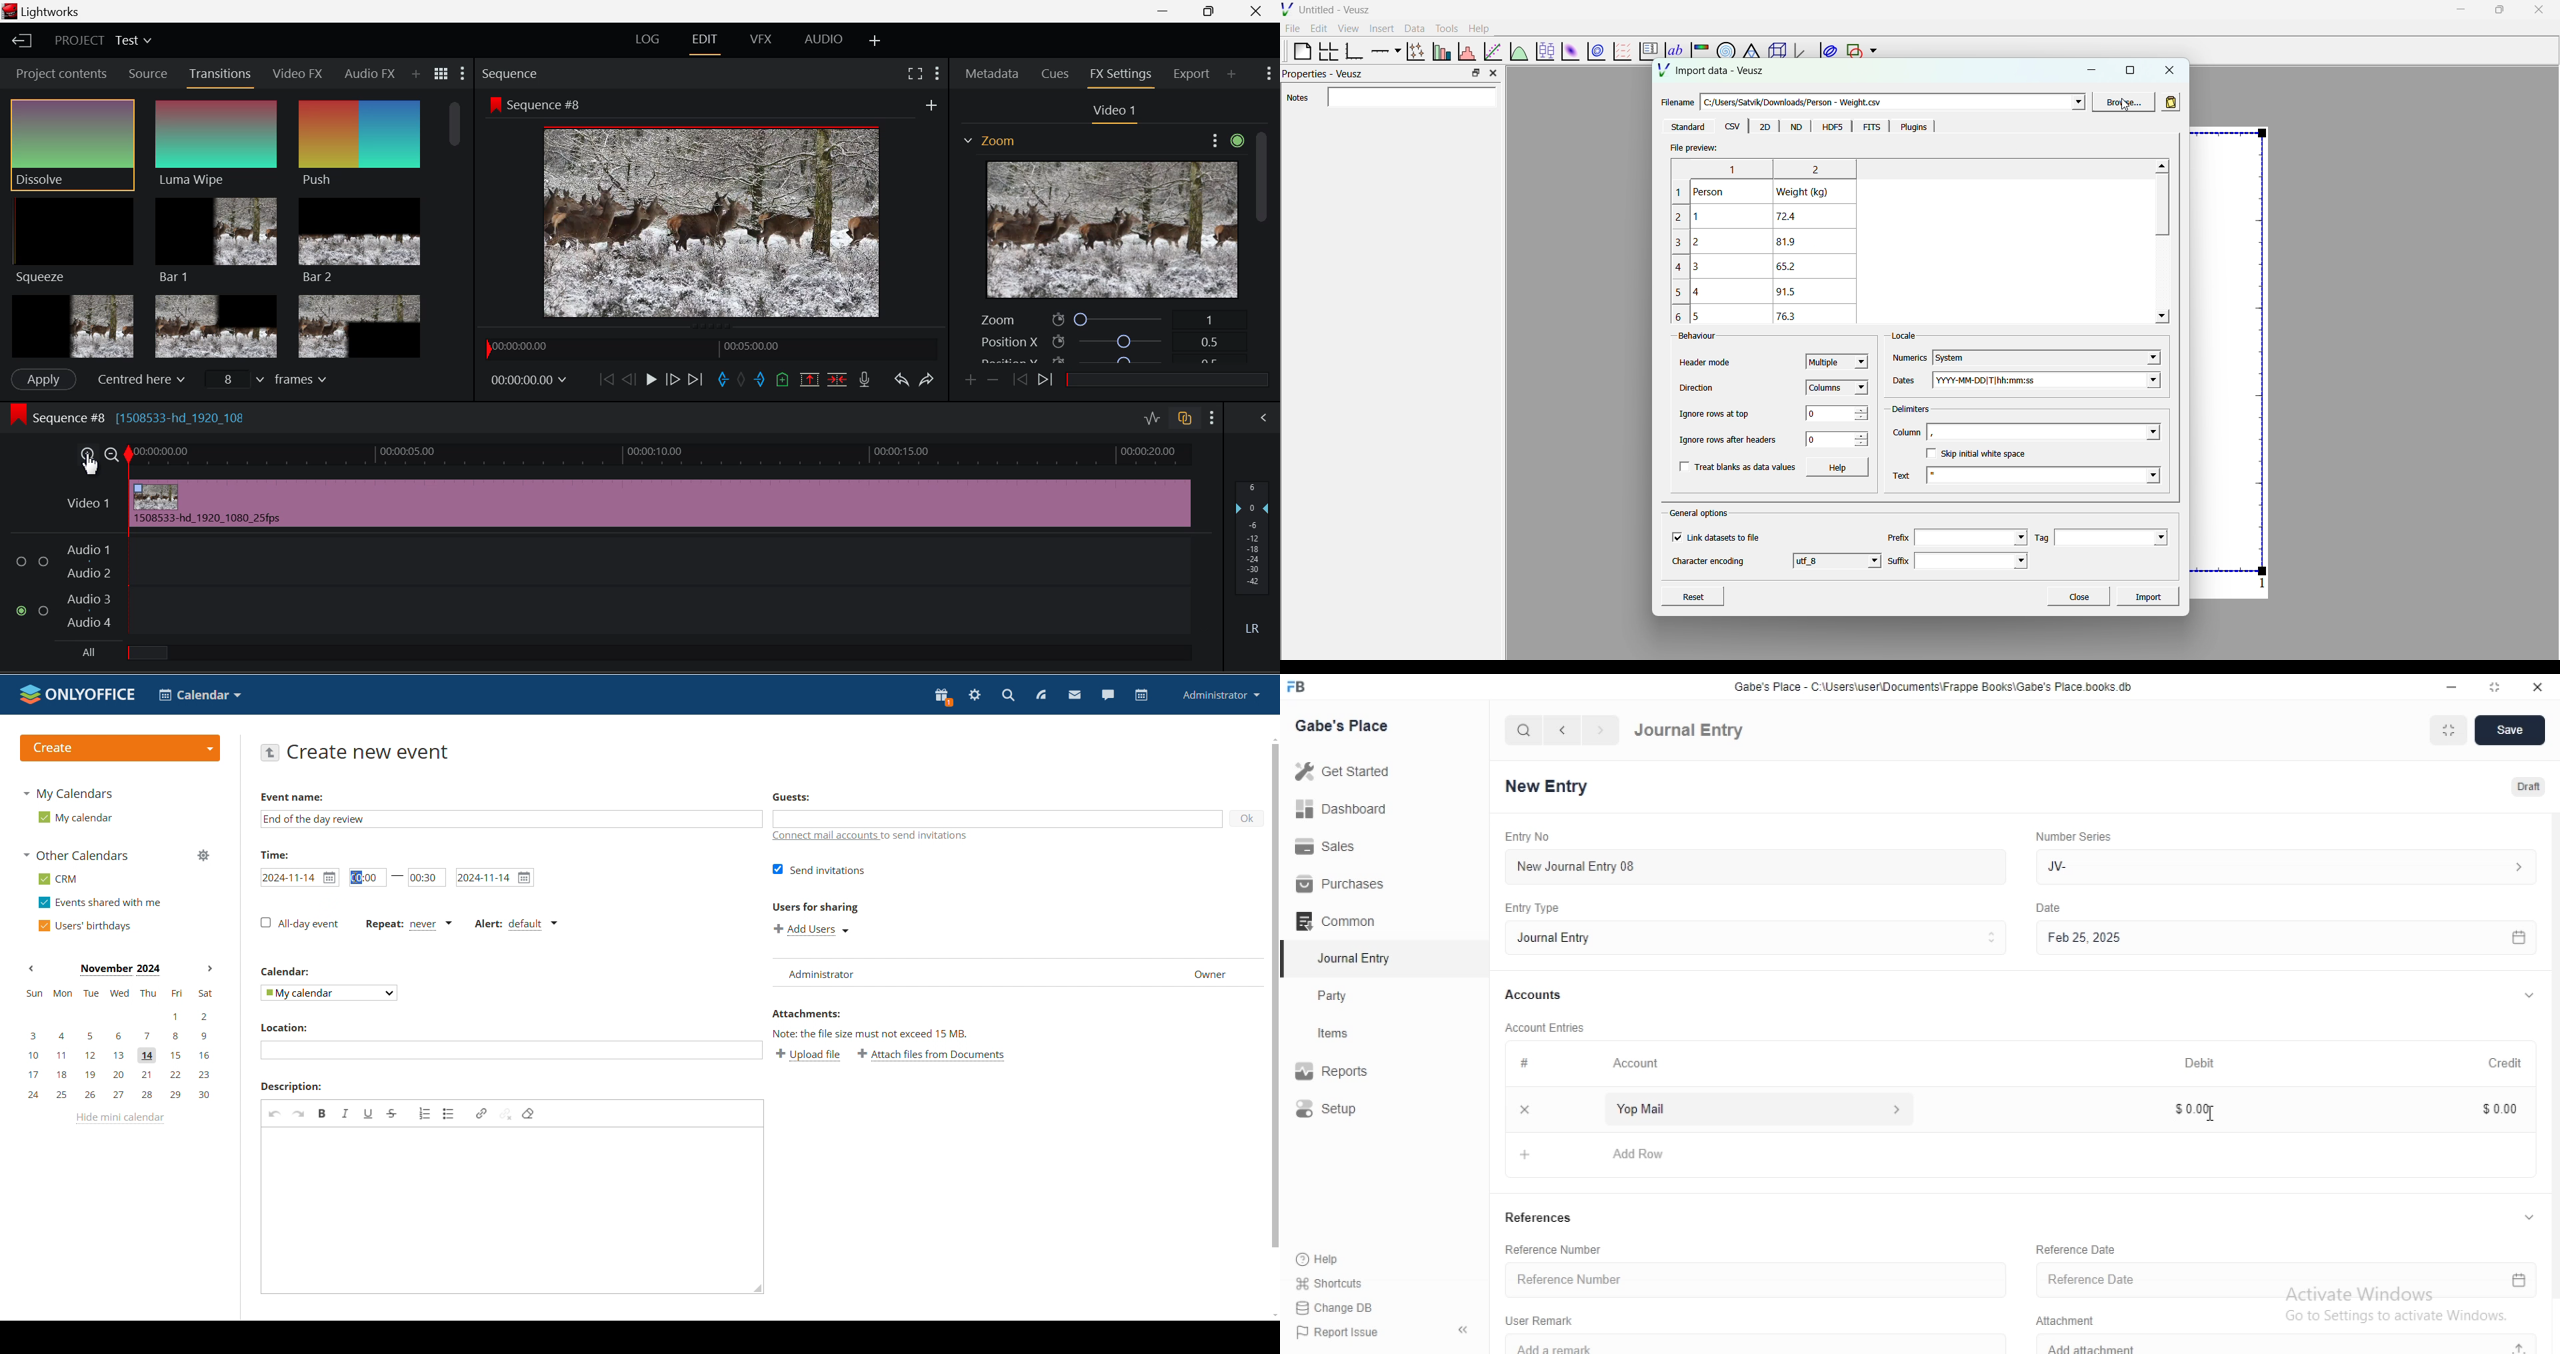  Describe the element at coordinates (71, 328) in the screenshot. I see `Box 1` at that location.